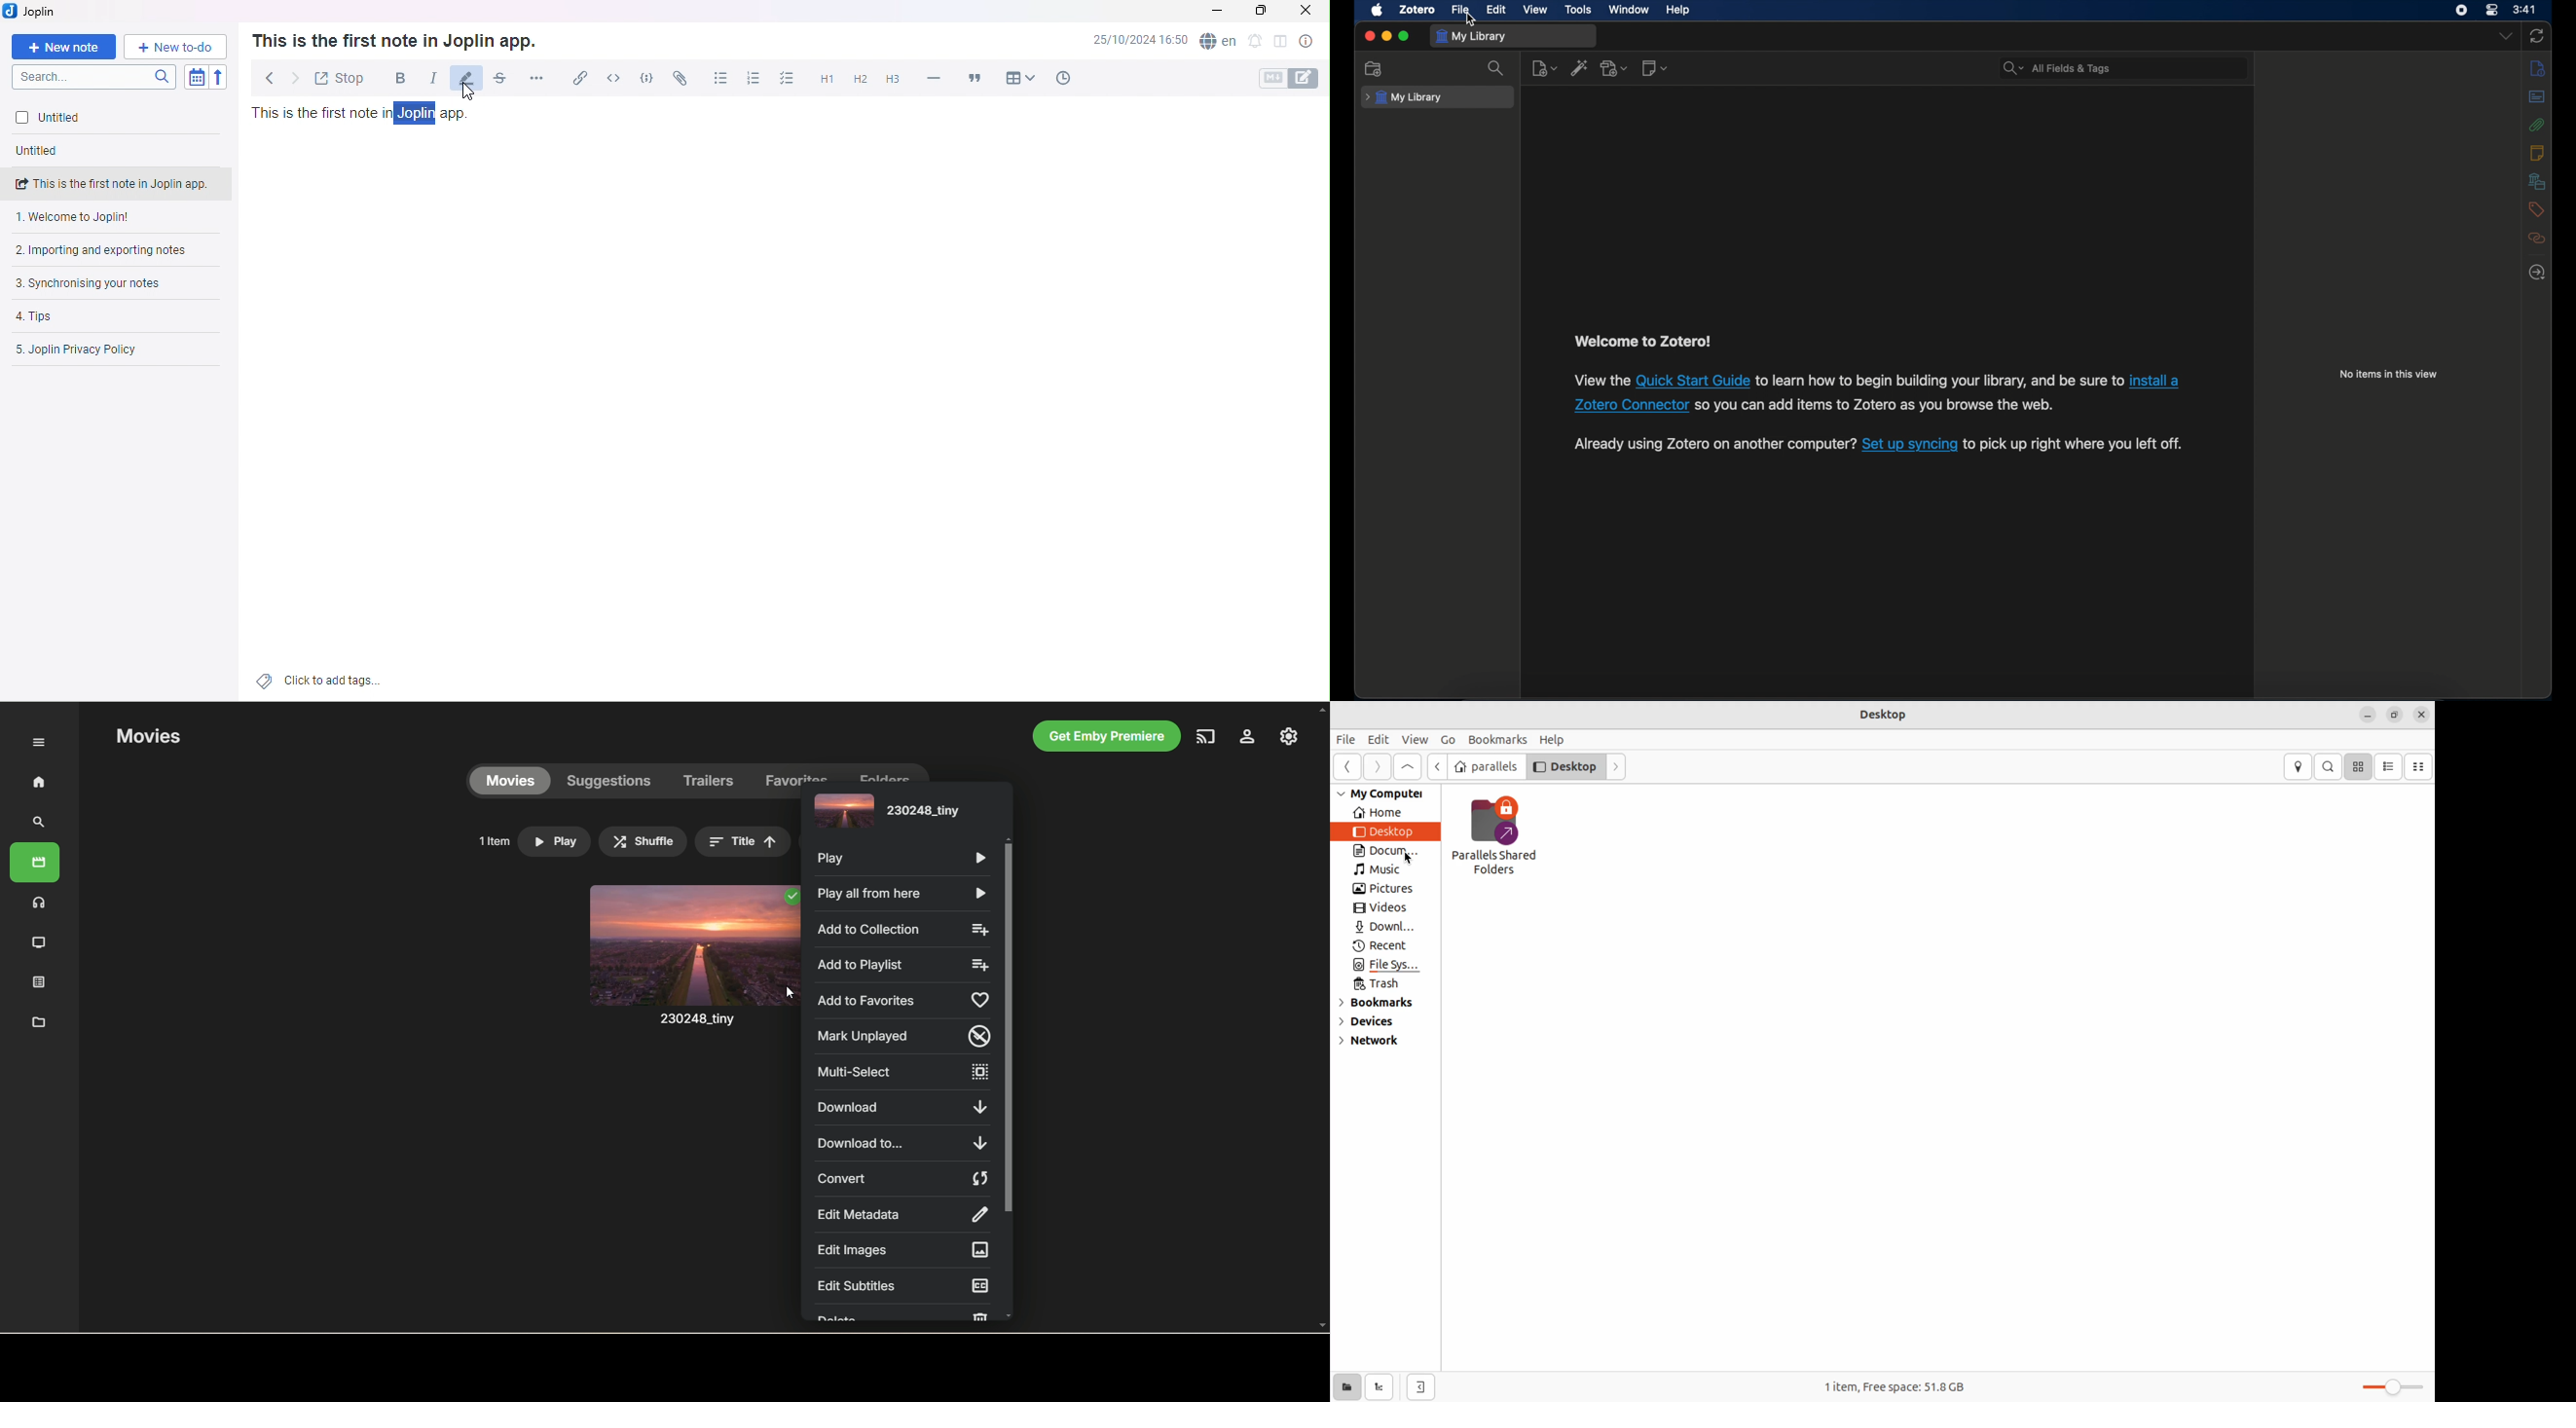 The height and width of the screenshot is (1428, 2576). Describe the element at coordinates (112, 252) in the screenshot. I see `Importing and exporting notes` at that location.